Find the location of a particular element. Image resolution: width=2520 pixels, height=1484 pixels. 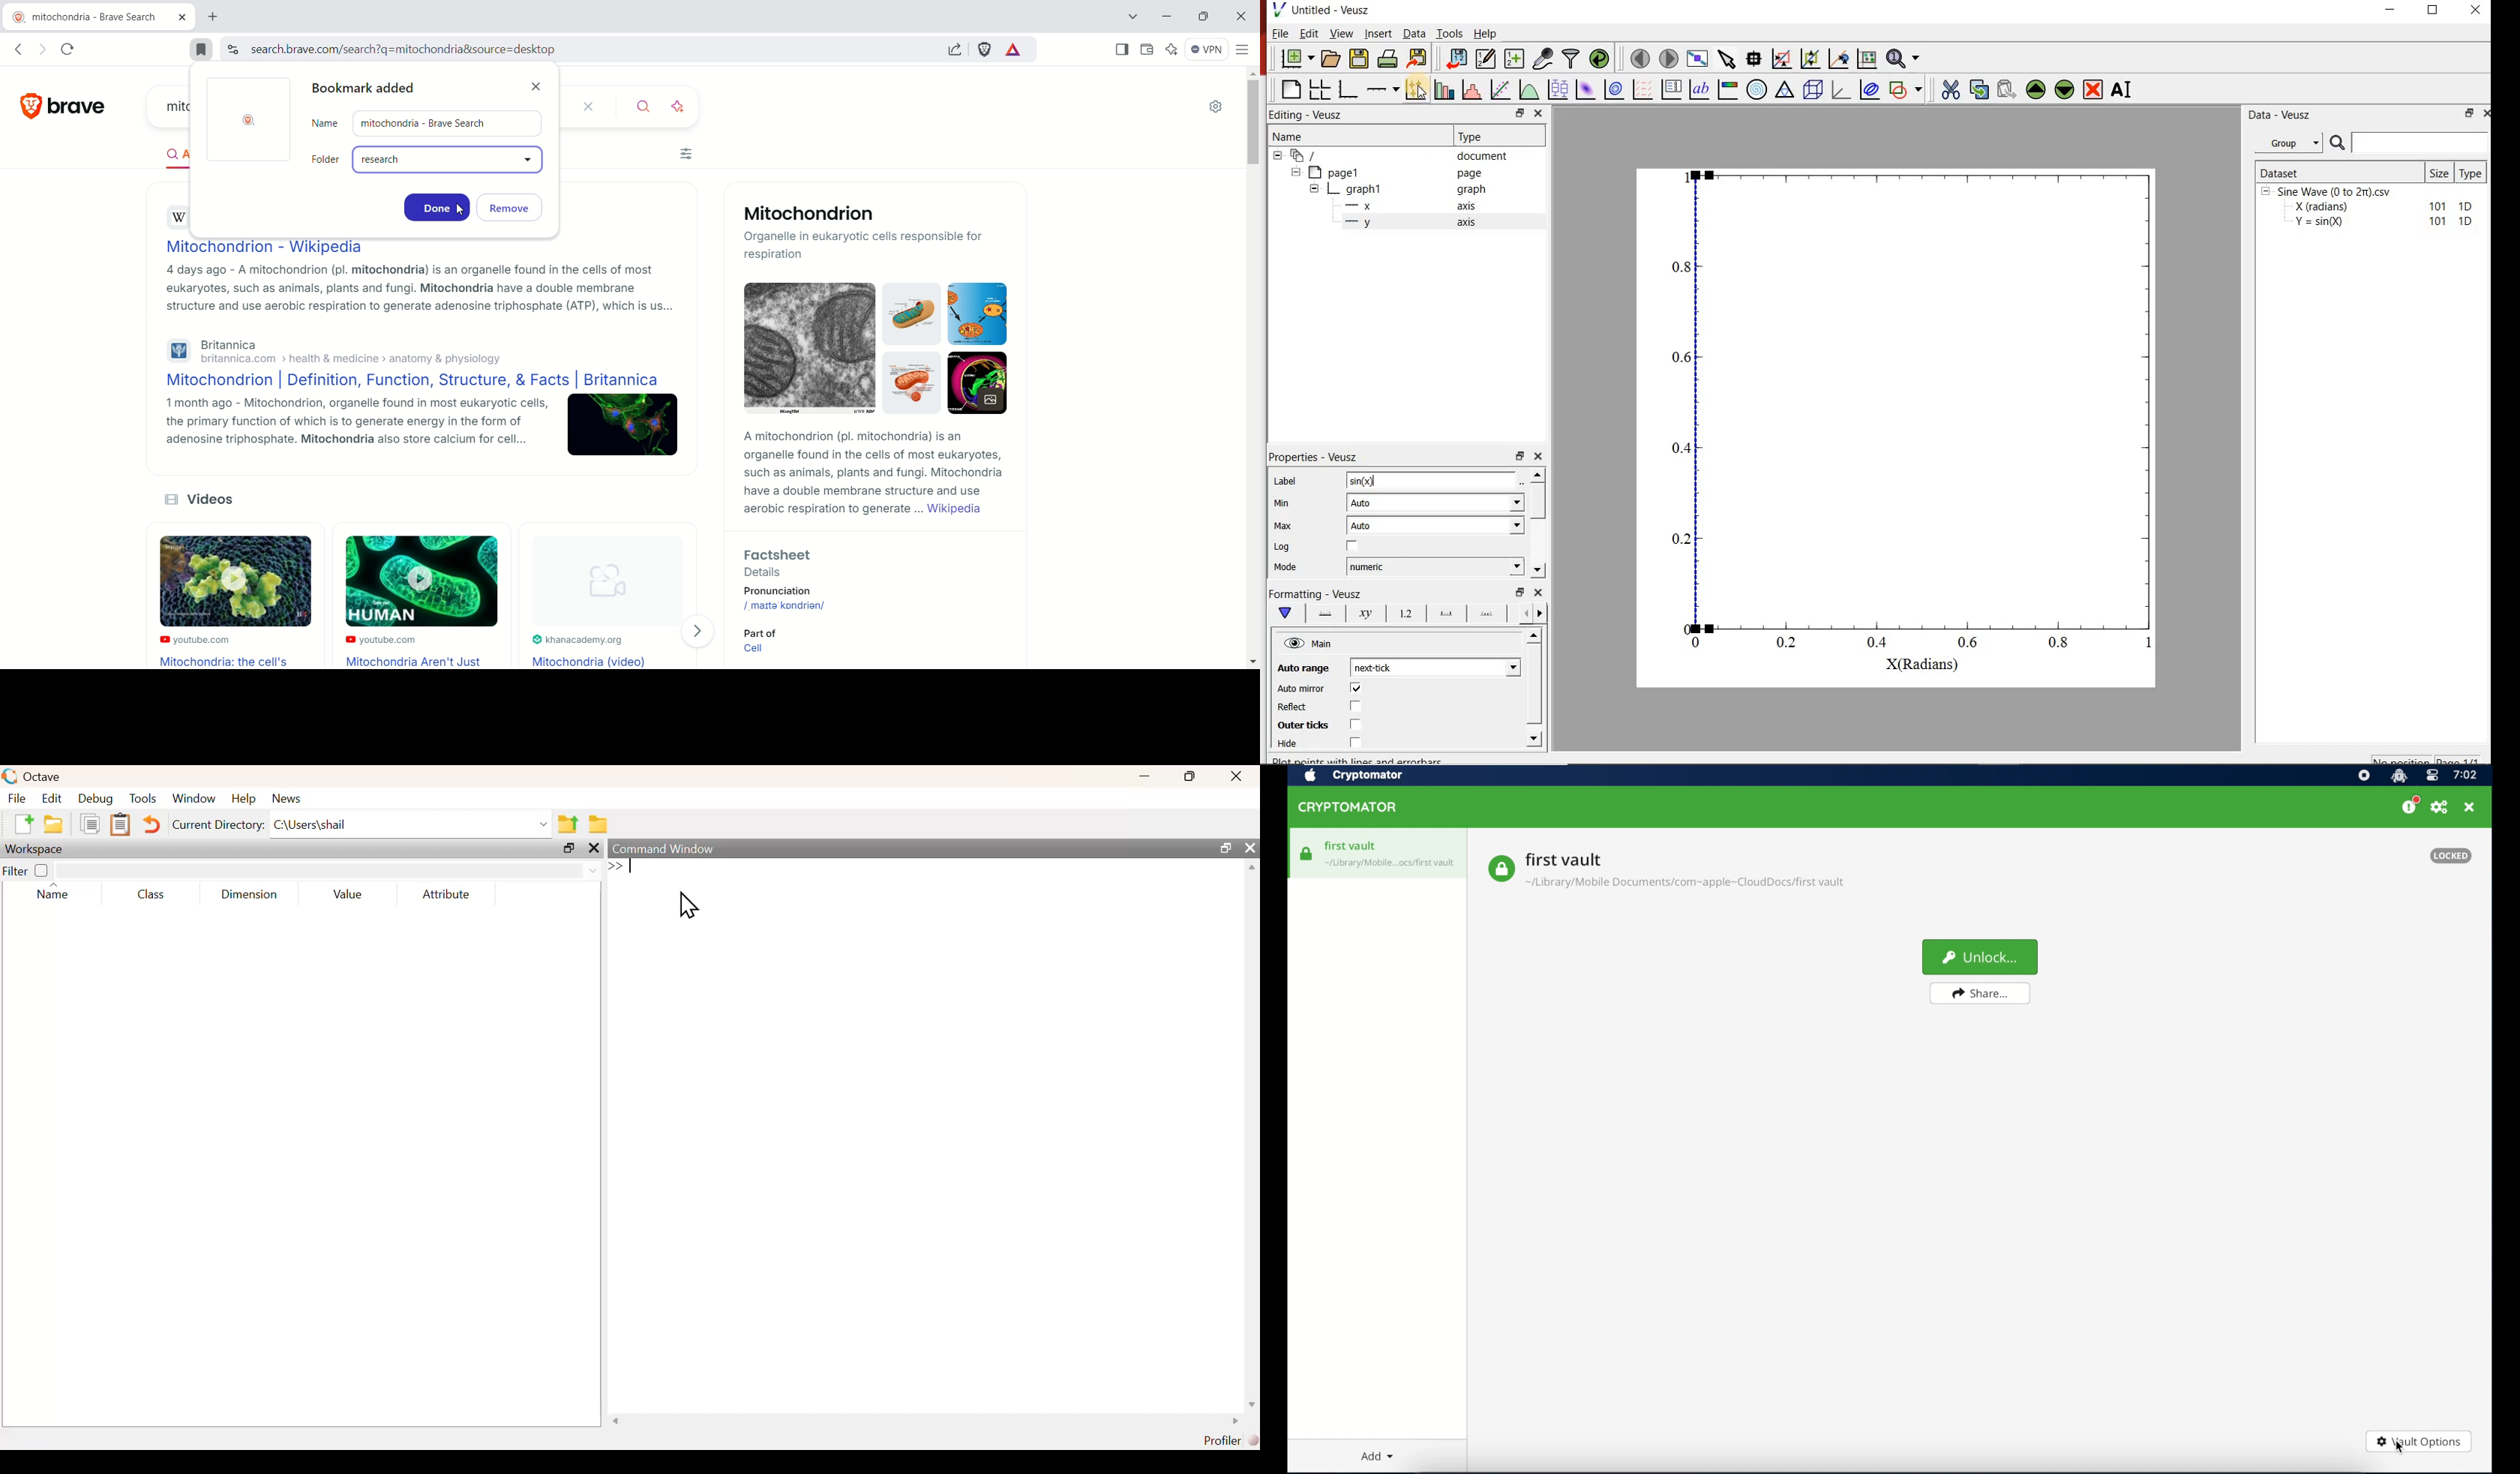

Edit is located at coordinates (1309, 34).